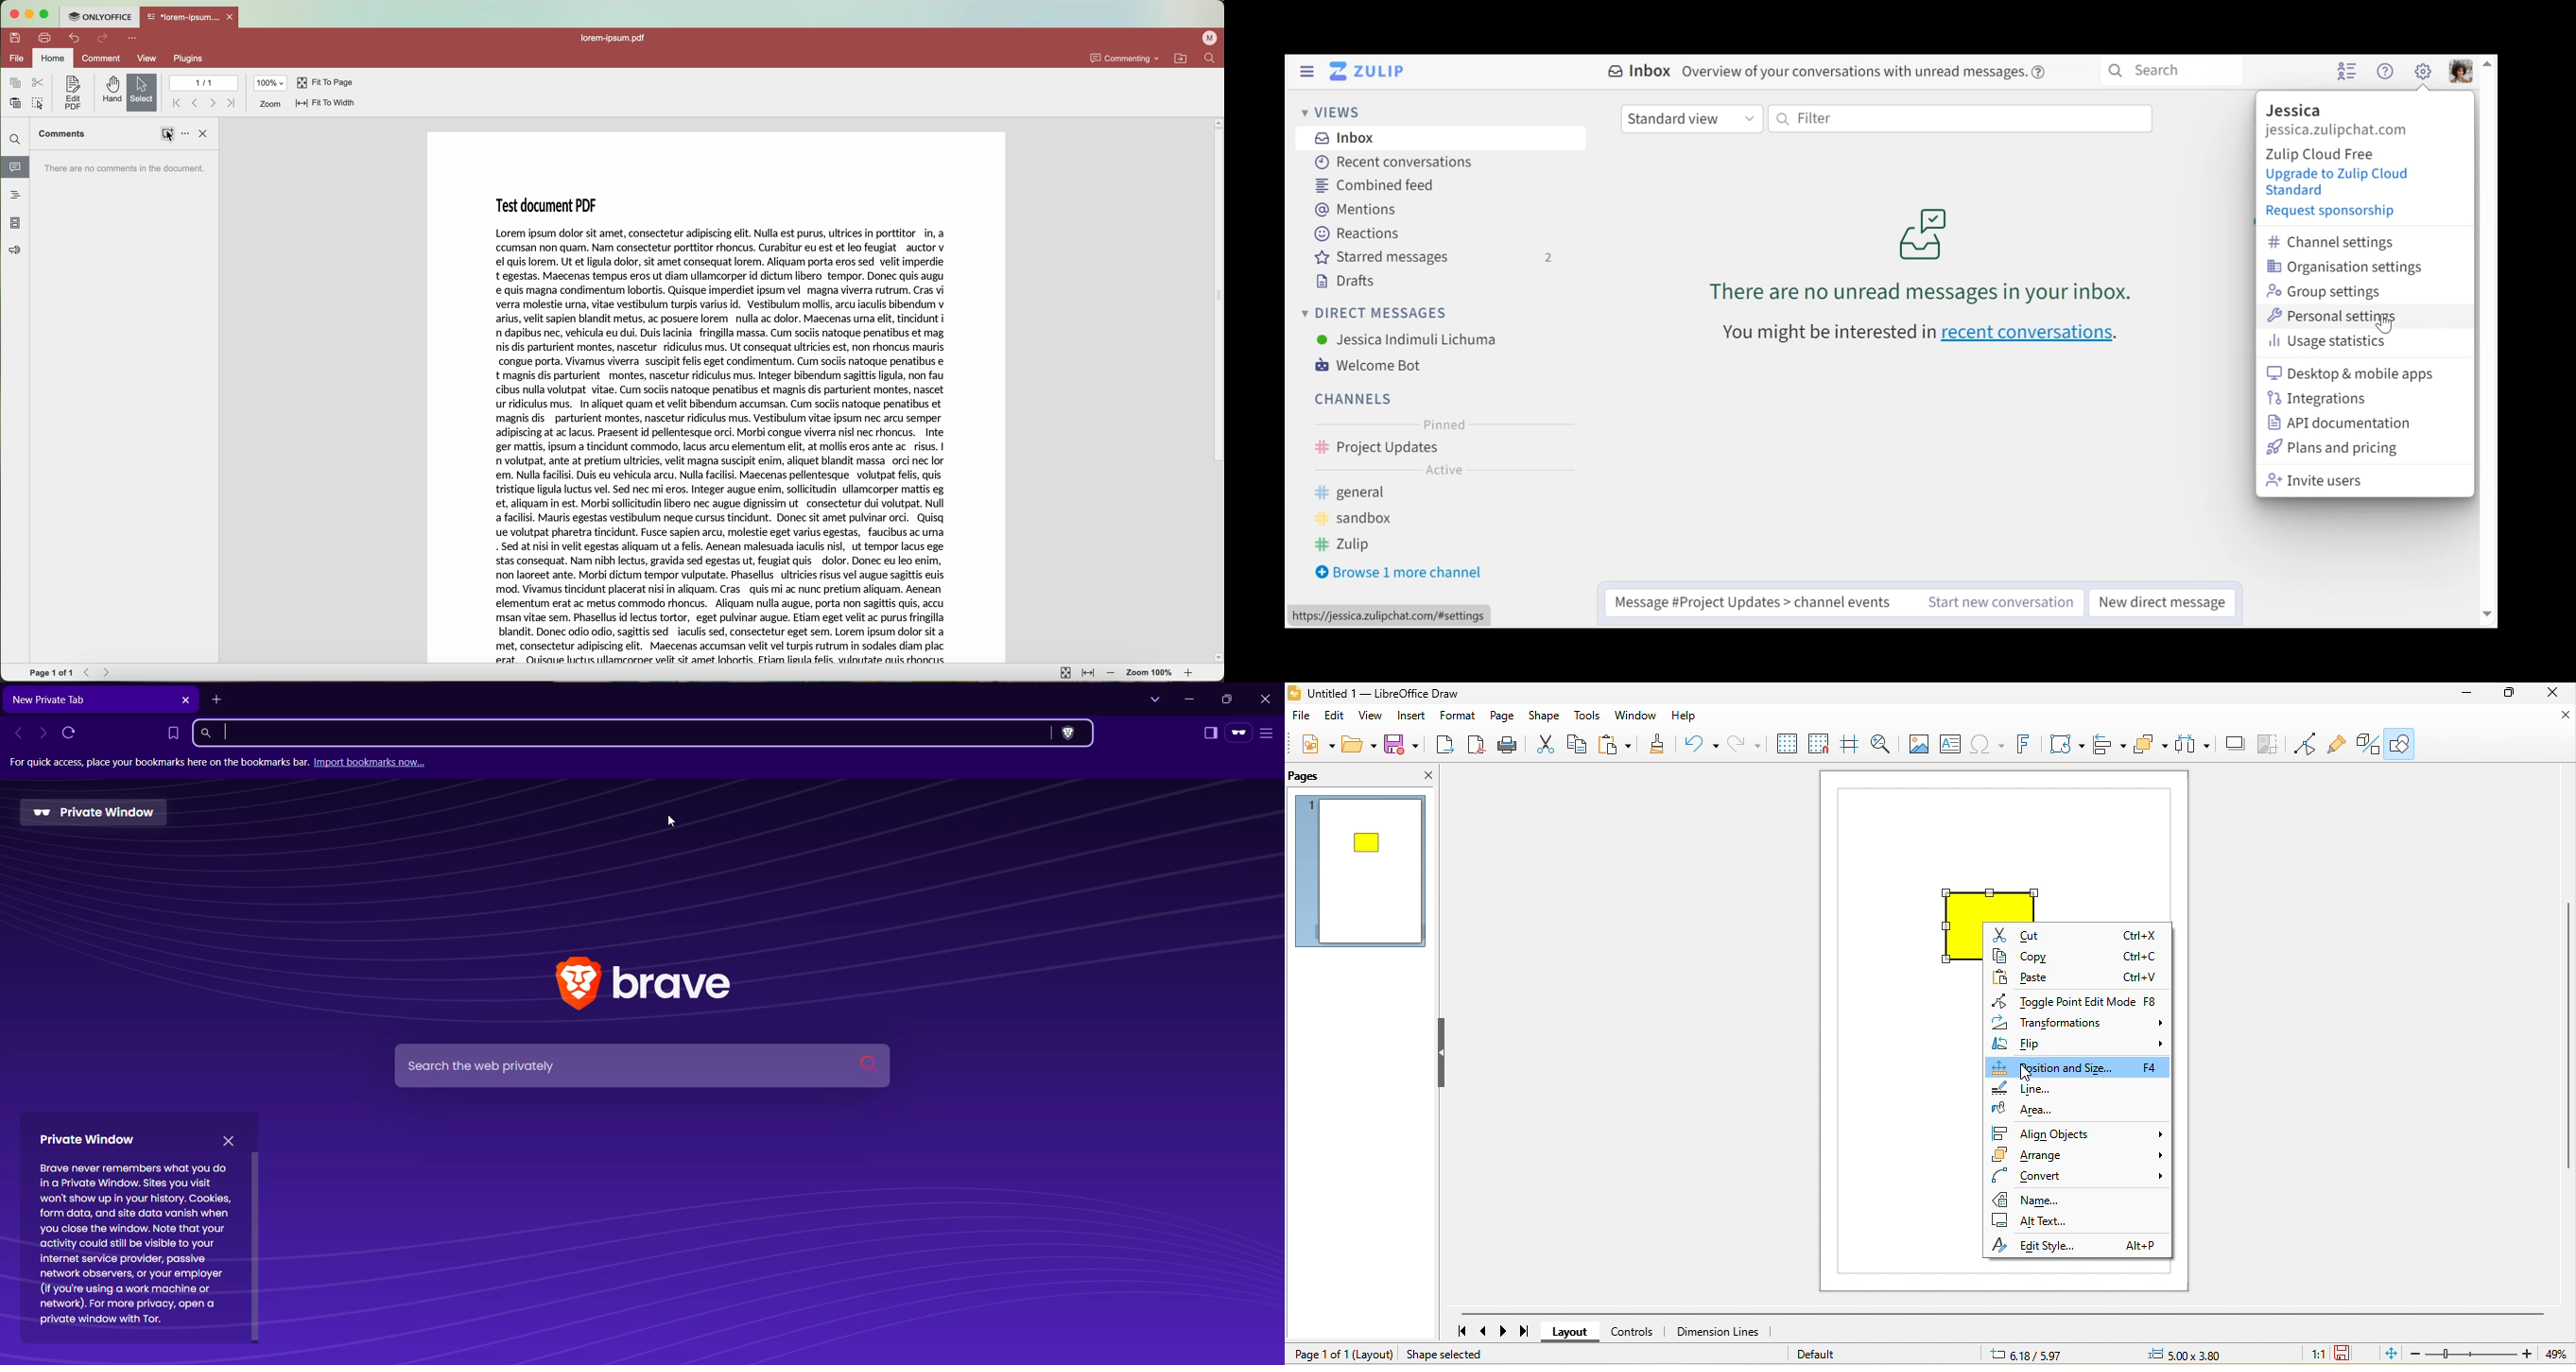  What do you see at coordinates (1444, 1055) in the screenshot?
I see `hide` at bounding box center [1444, 1055].